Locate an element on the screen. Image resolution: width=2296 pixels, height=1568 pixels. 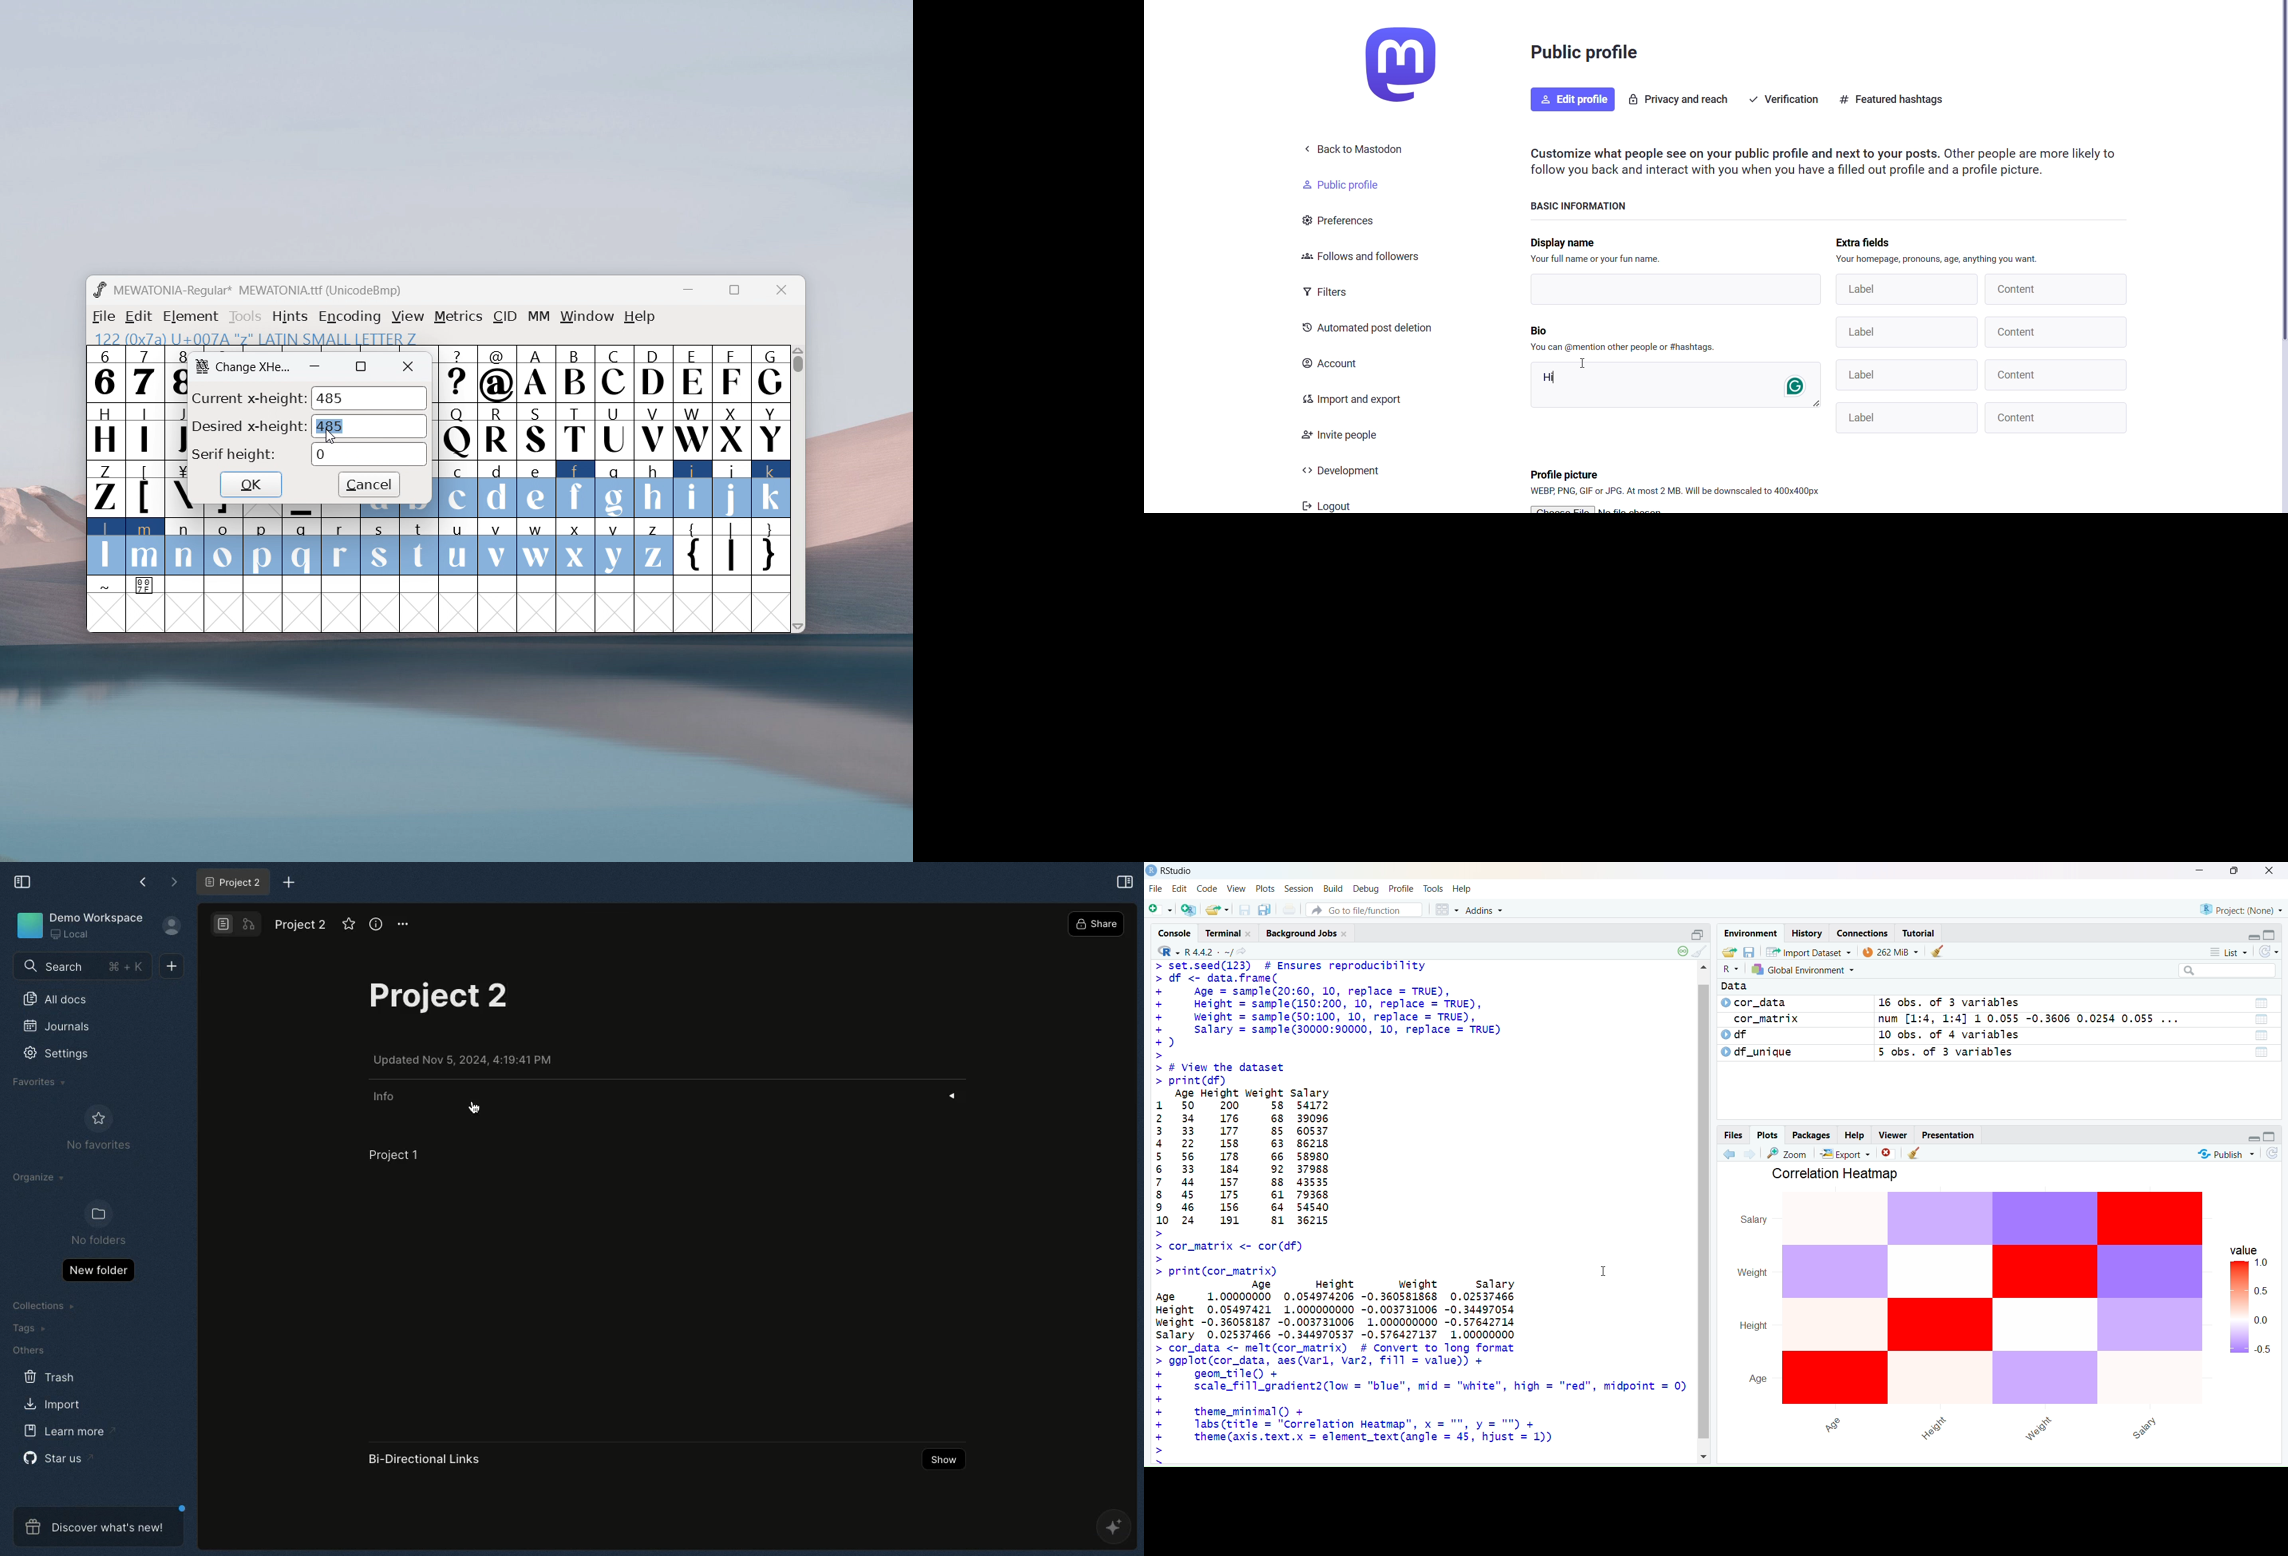
close is located at coordinates (781, 291).